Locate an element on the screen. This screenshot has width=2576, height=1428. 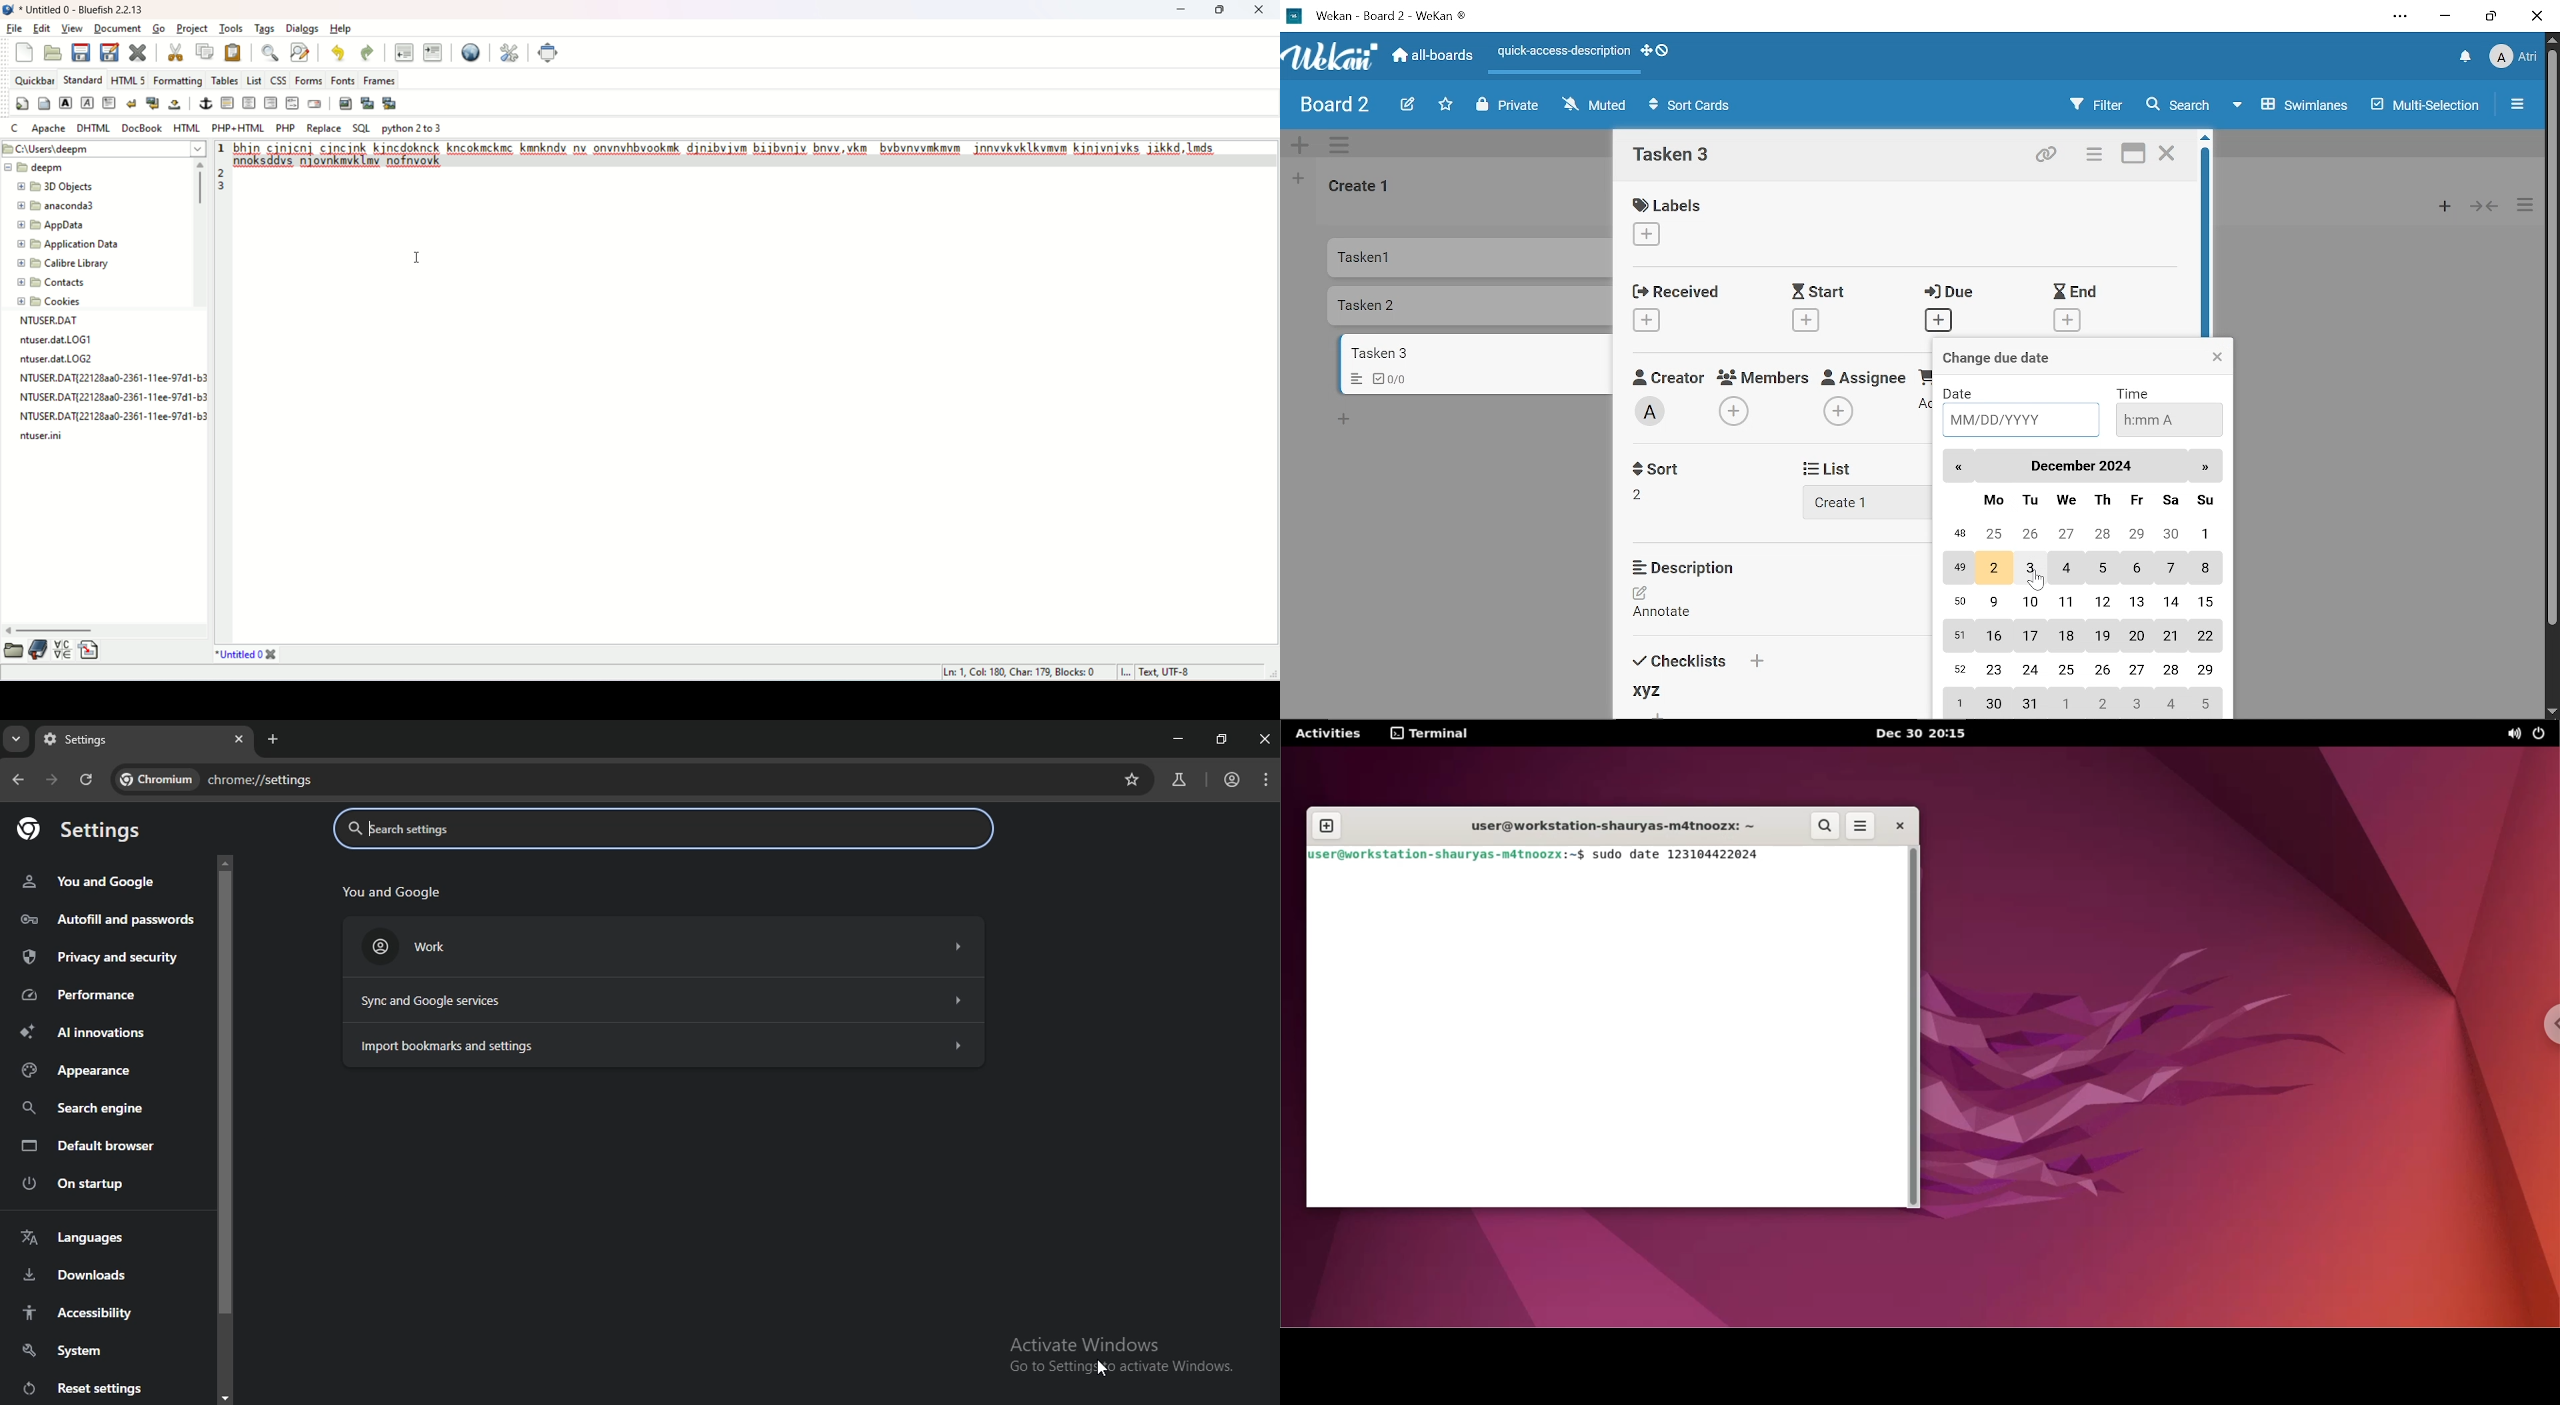
Open /close sidebar is located at coordinates (2523, 106).